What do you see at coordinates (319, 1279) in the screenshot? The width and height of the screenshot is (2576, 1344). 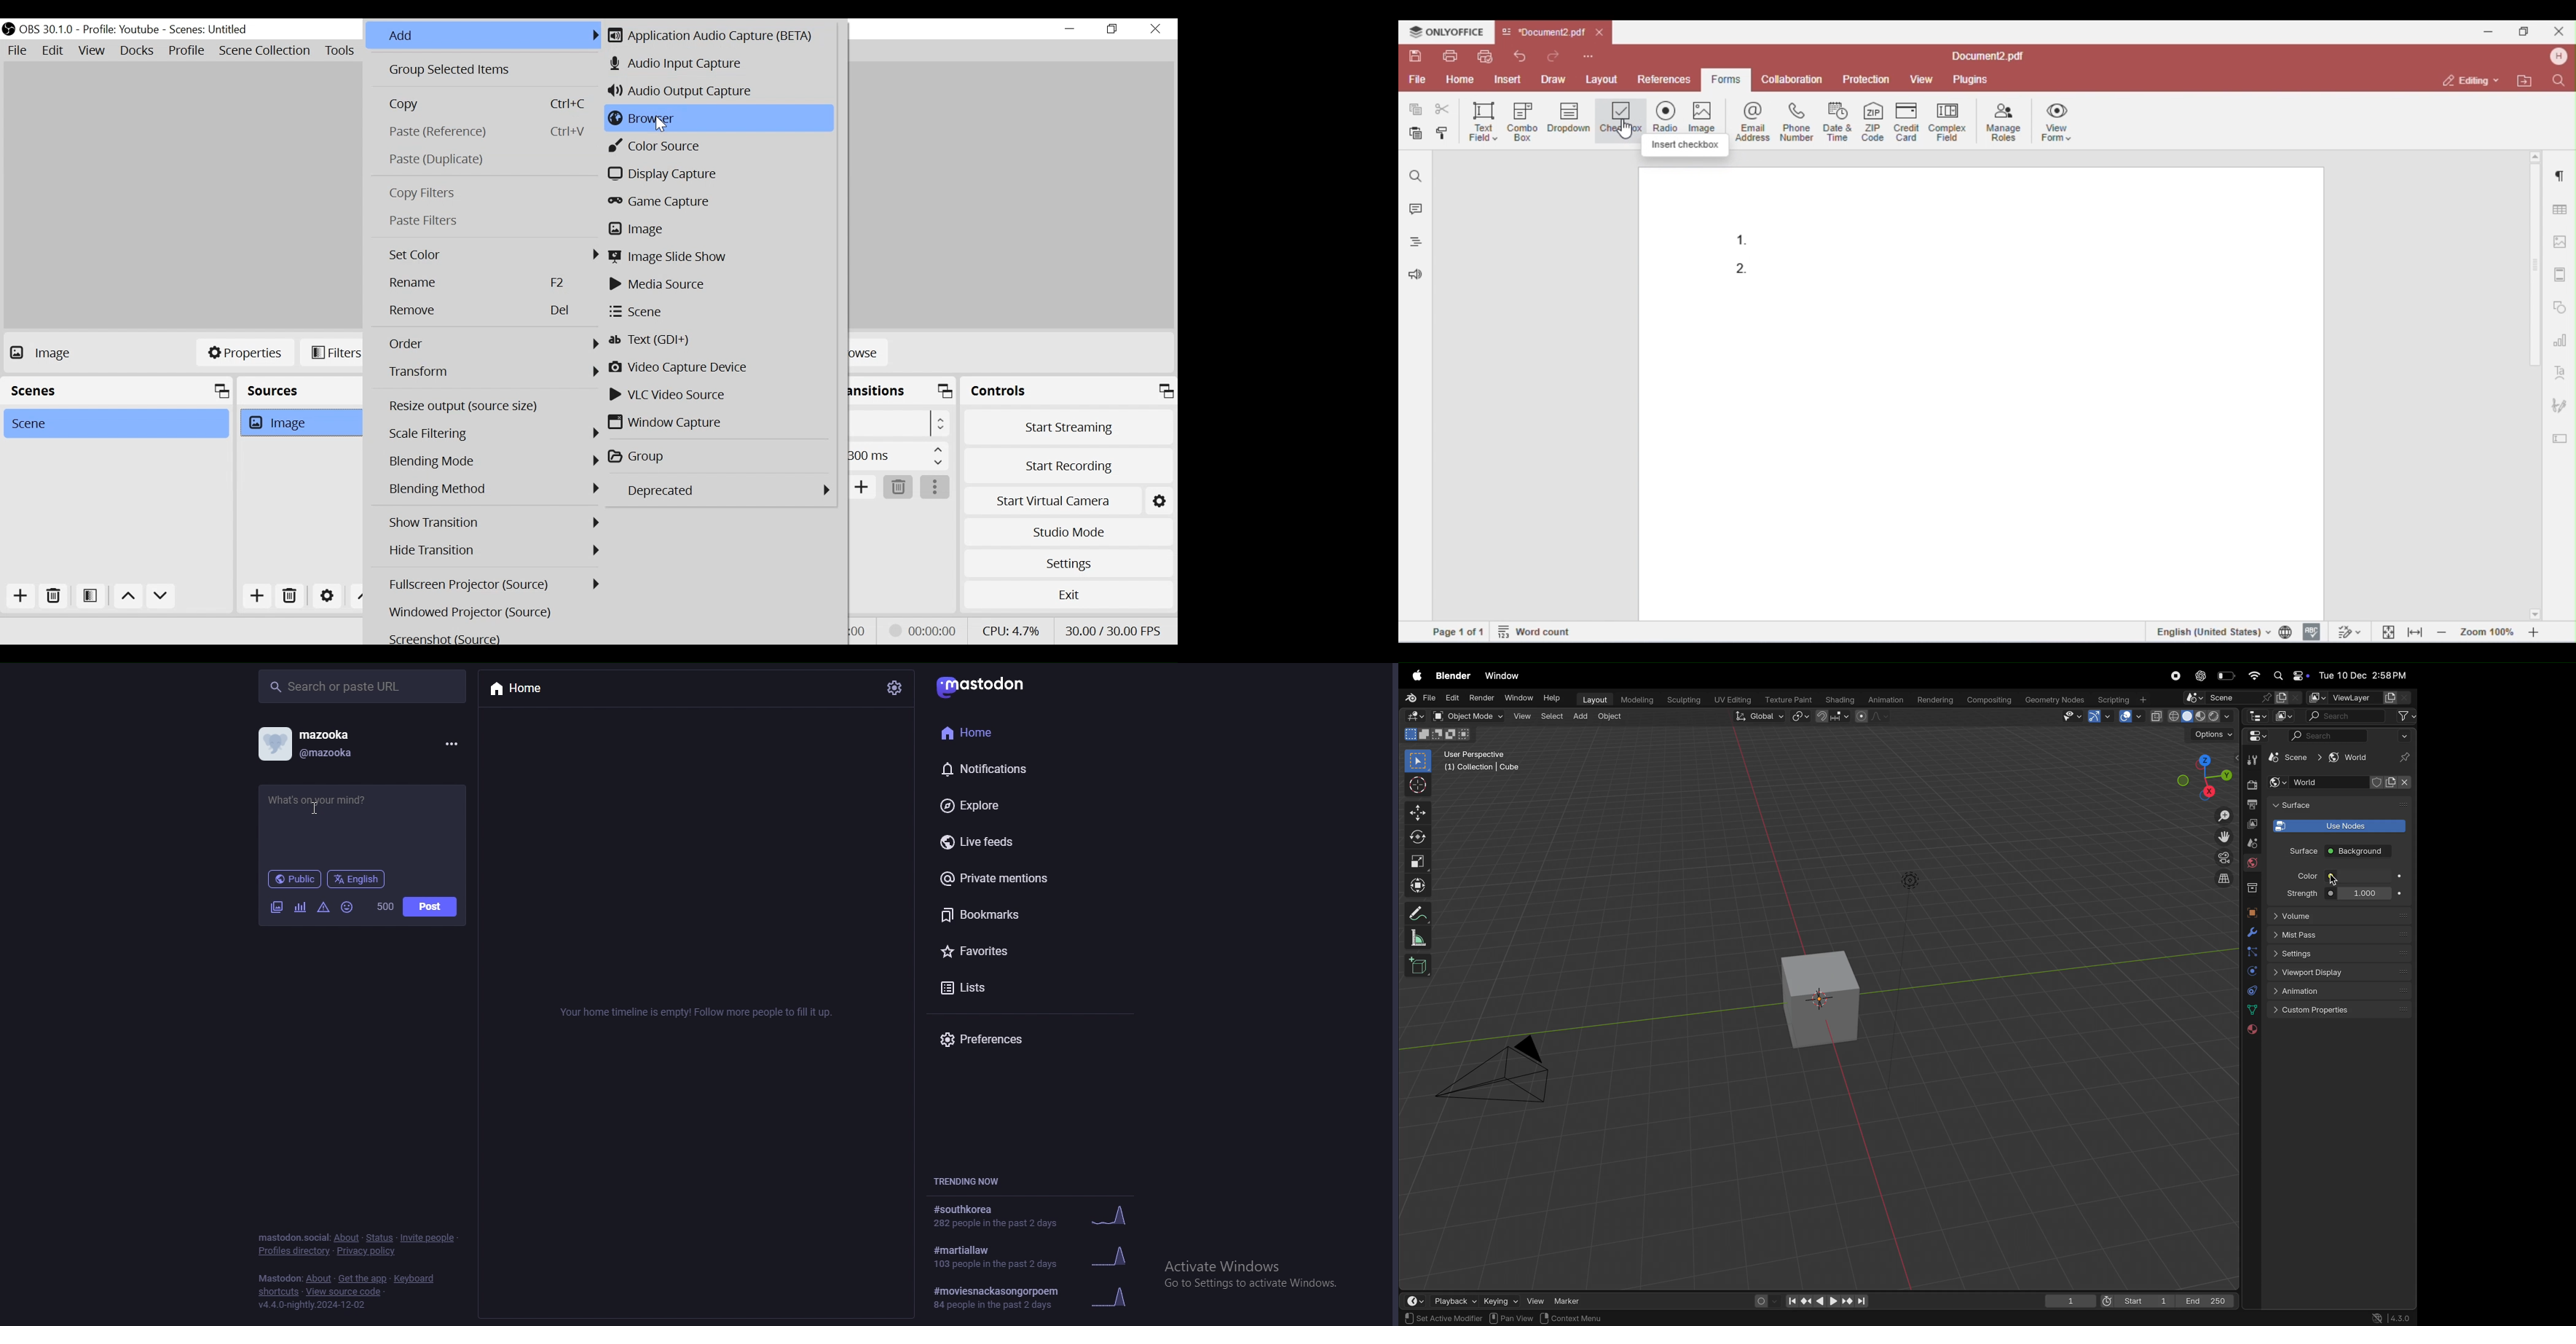 I see `about` at bounding box center [319, 1279].